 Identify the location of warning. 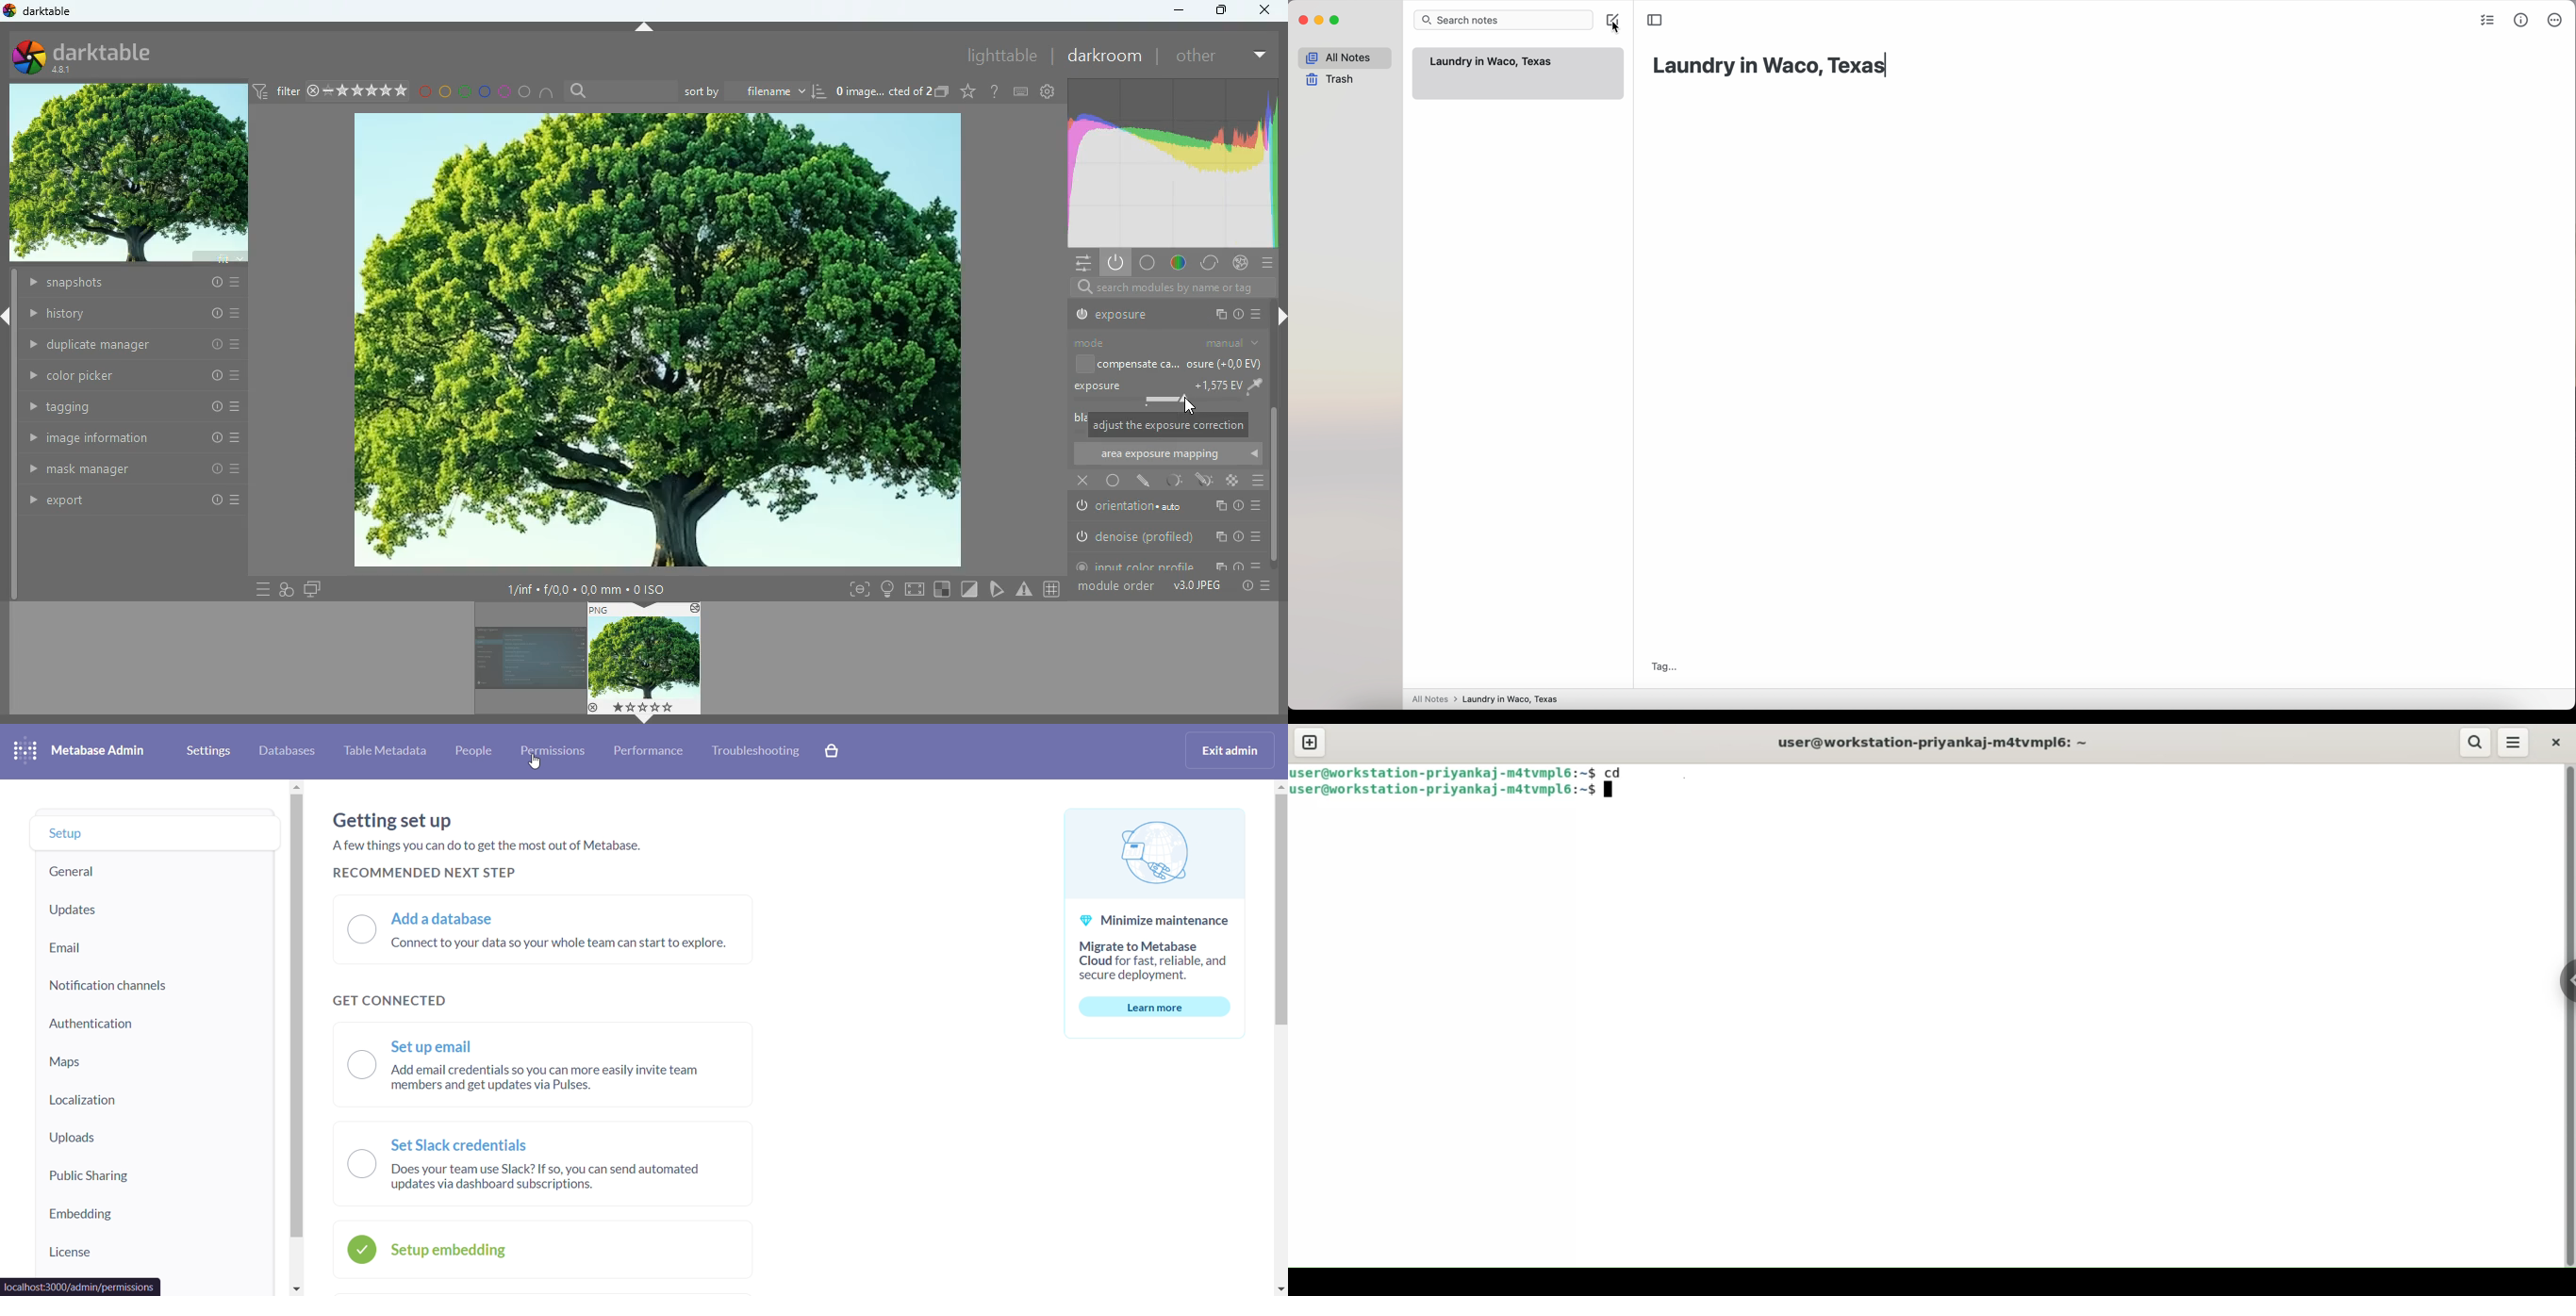
(1024, 587).